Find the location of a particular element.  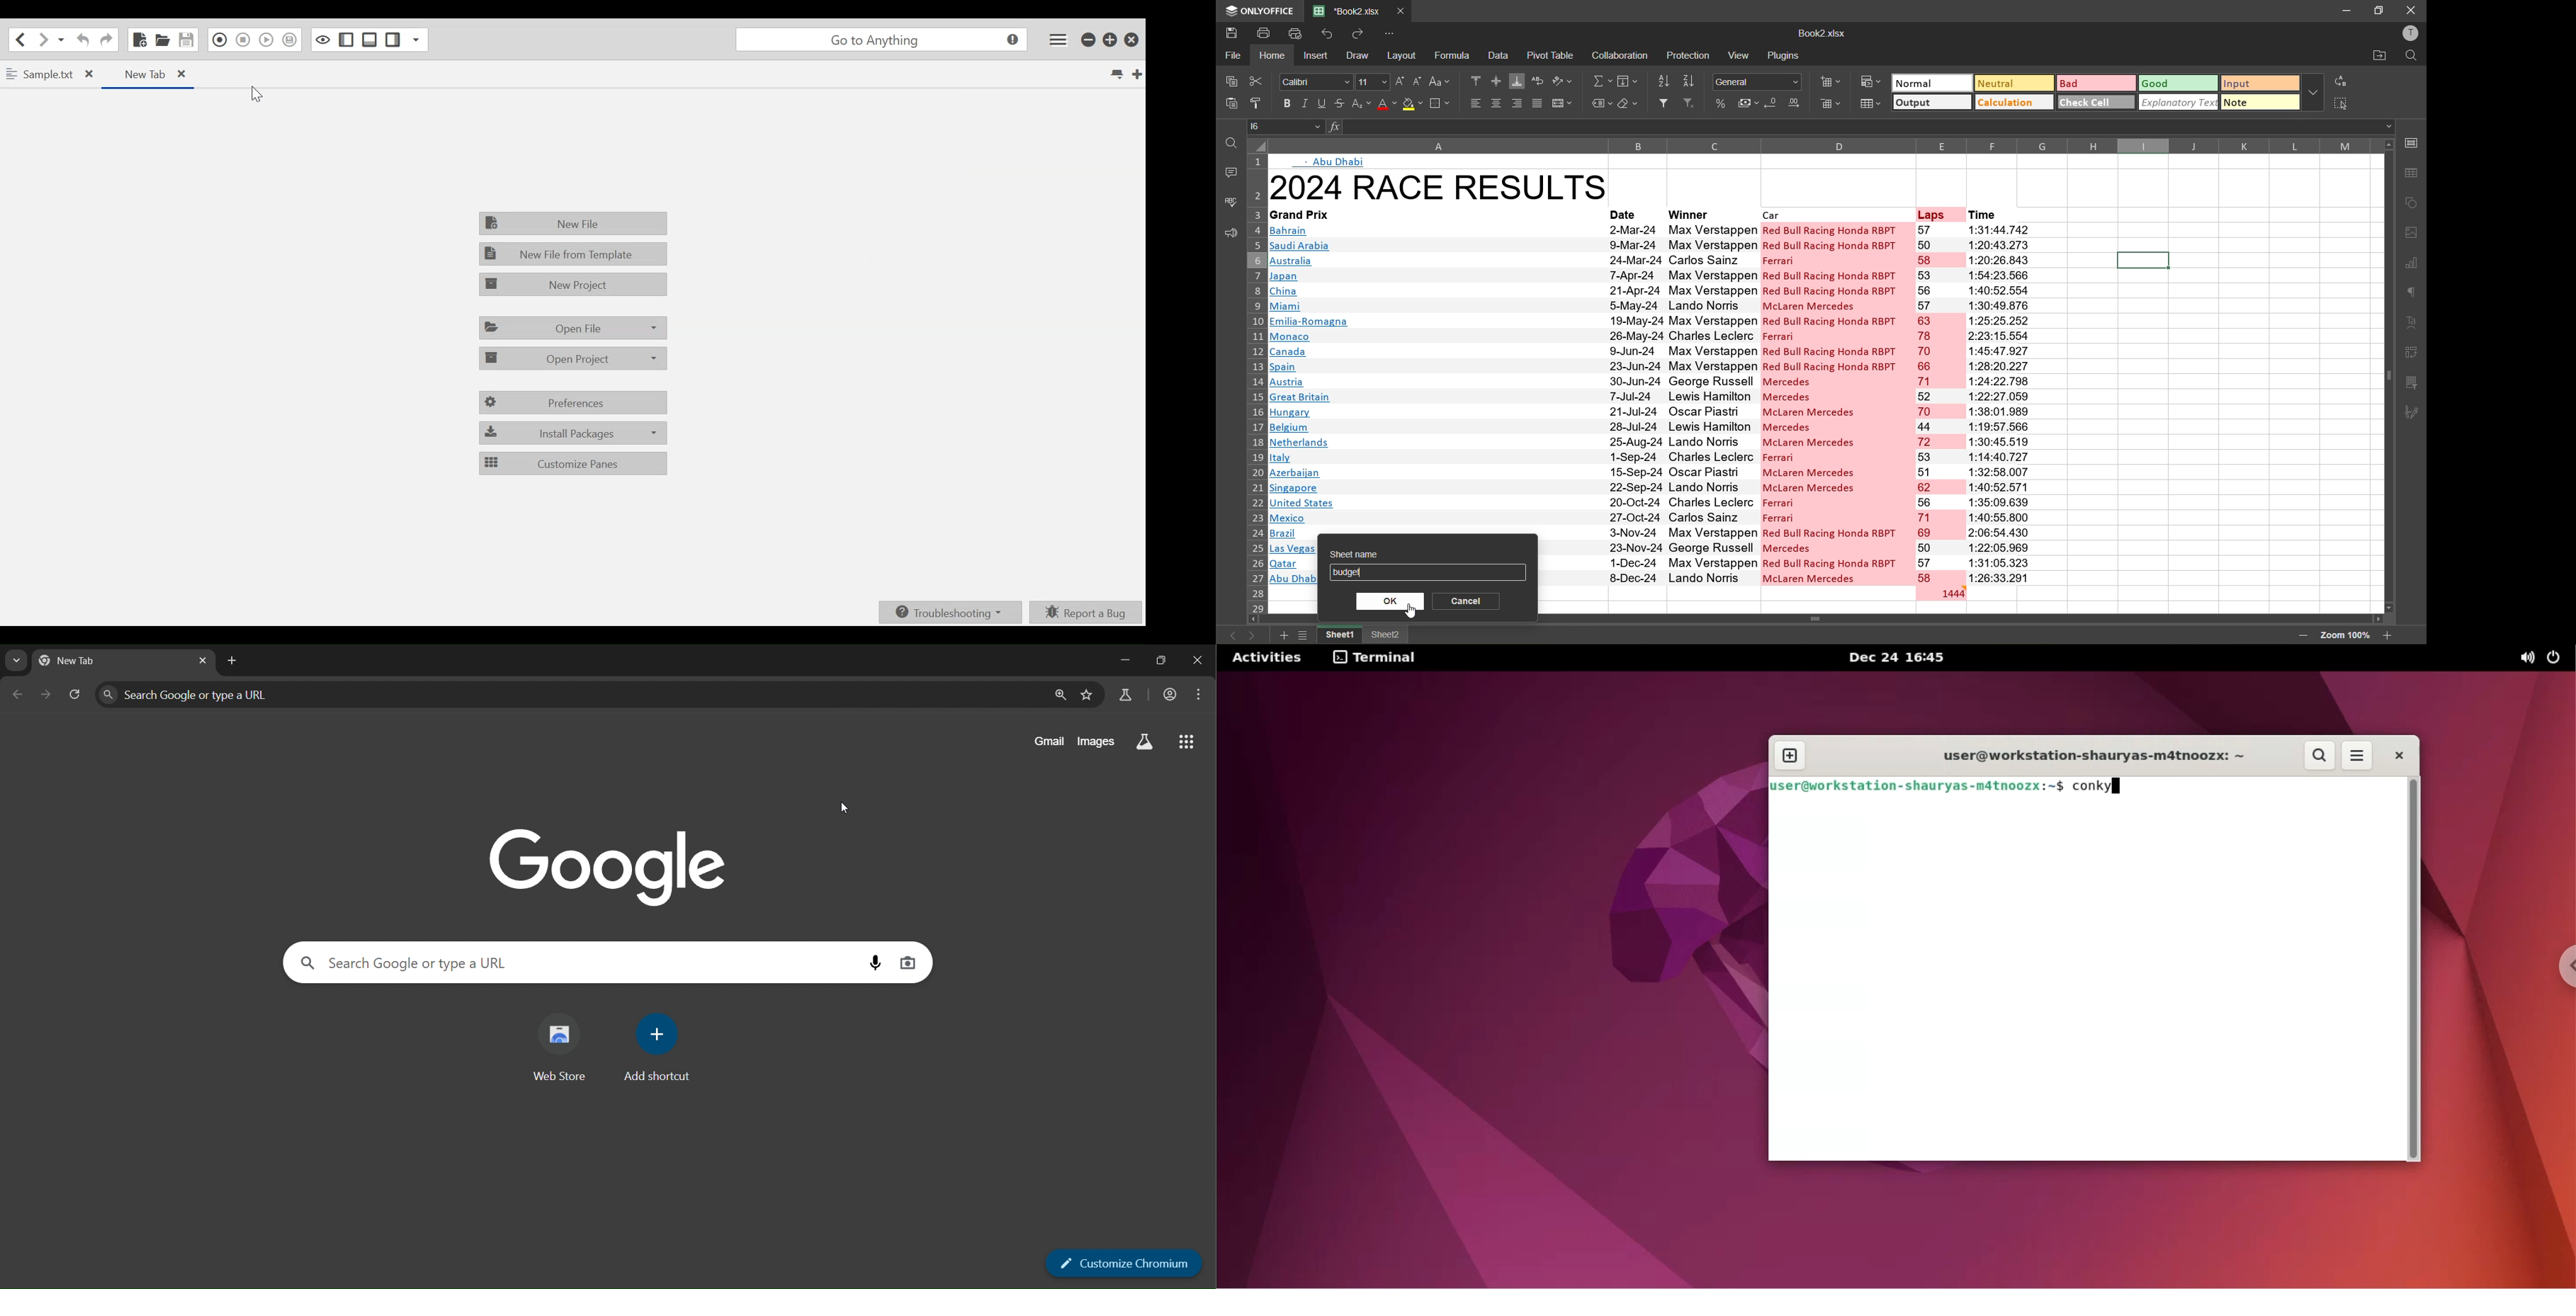

slicer is located at coordinates (2412, 382).